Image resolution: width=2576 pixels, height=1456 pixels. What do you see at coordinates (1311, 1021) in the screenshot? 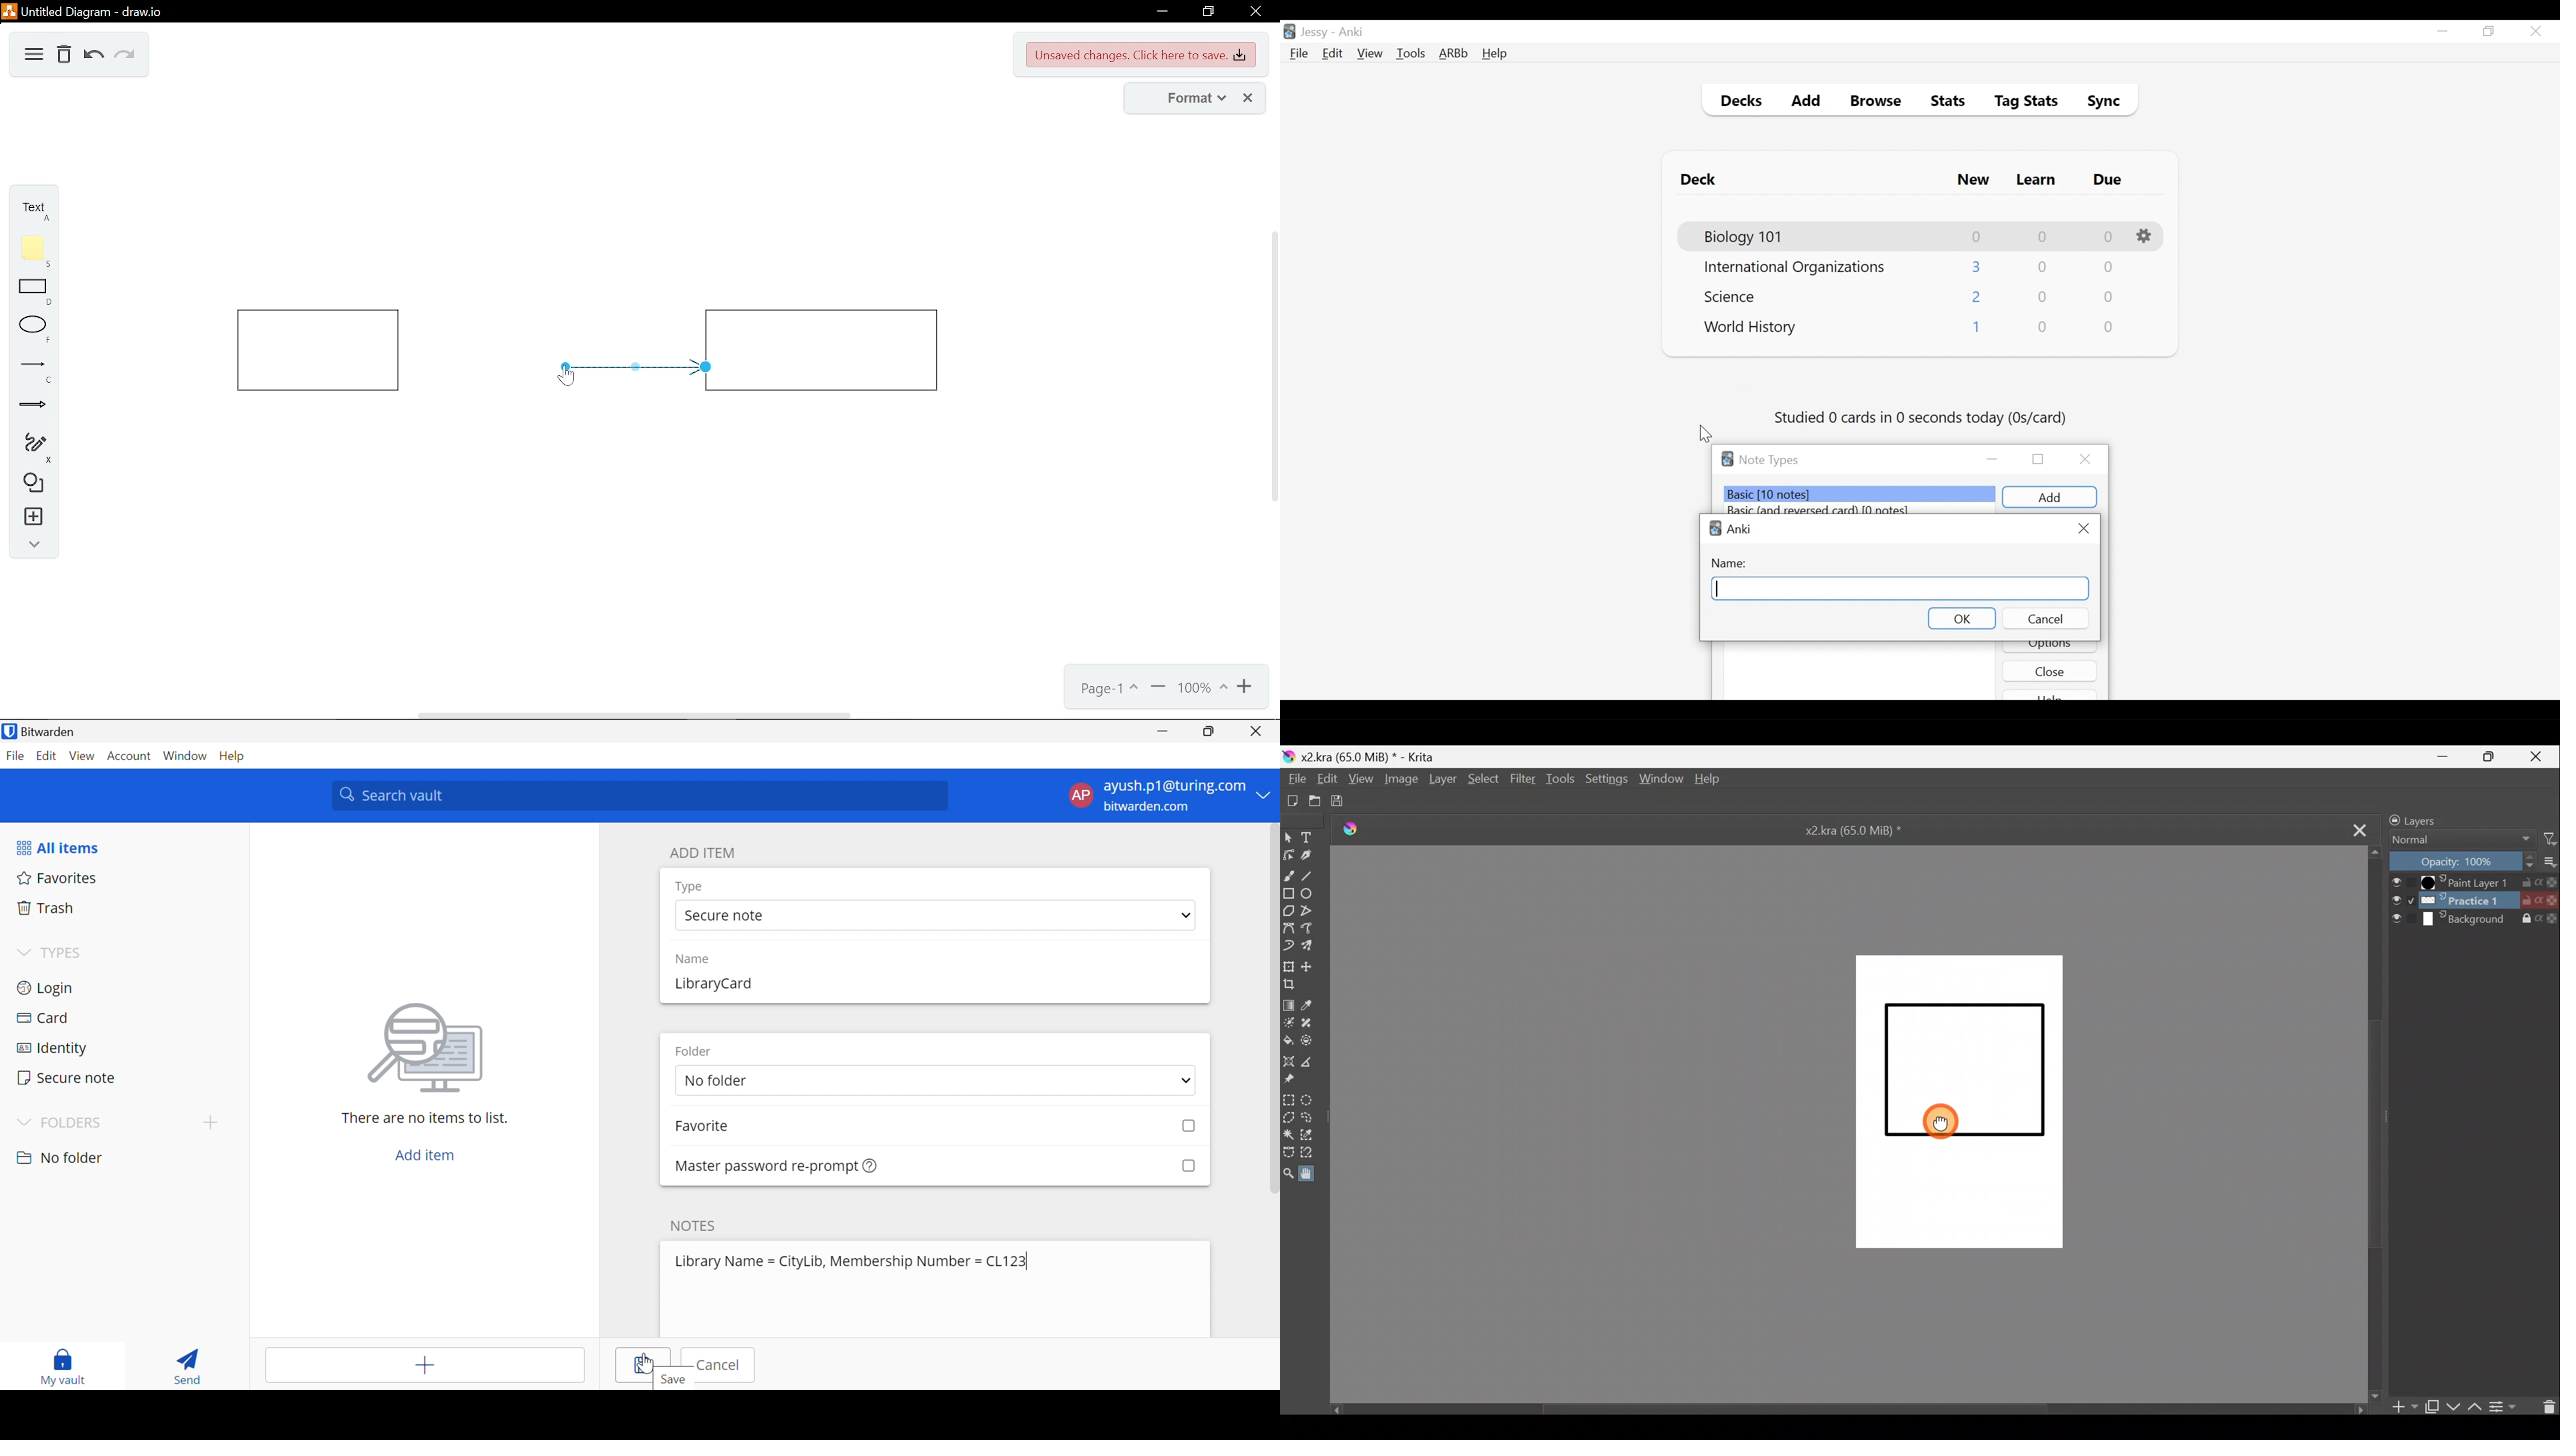
I see `Smart patch tool` at bounding box center [1311, 1021].